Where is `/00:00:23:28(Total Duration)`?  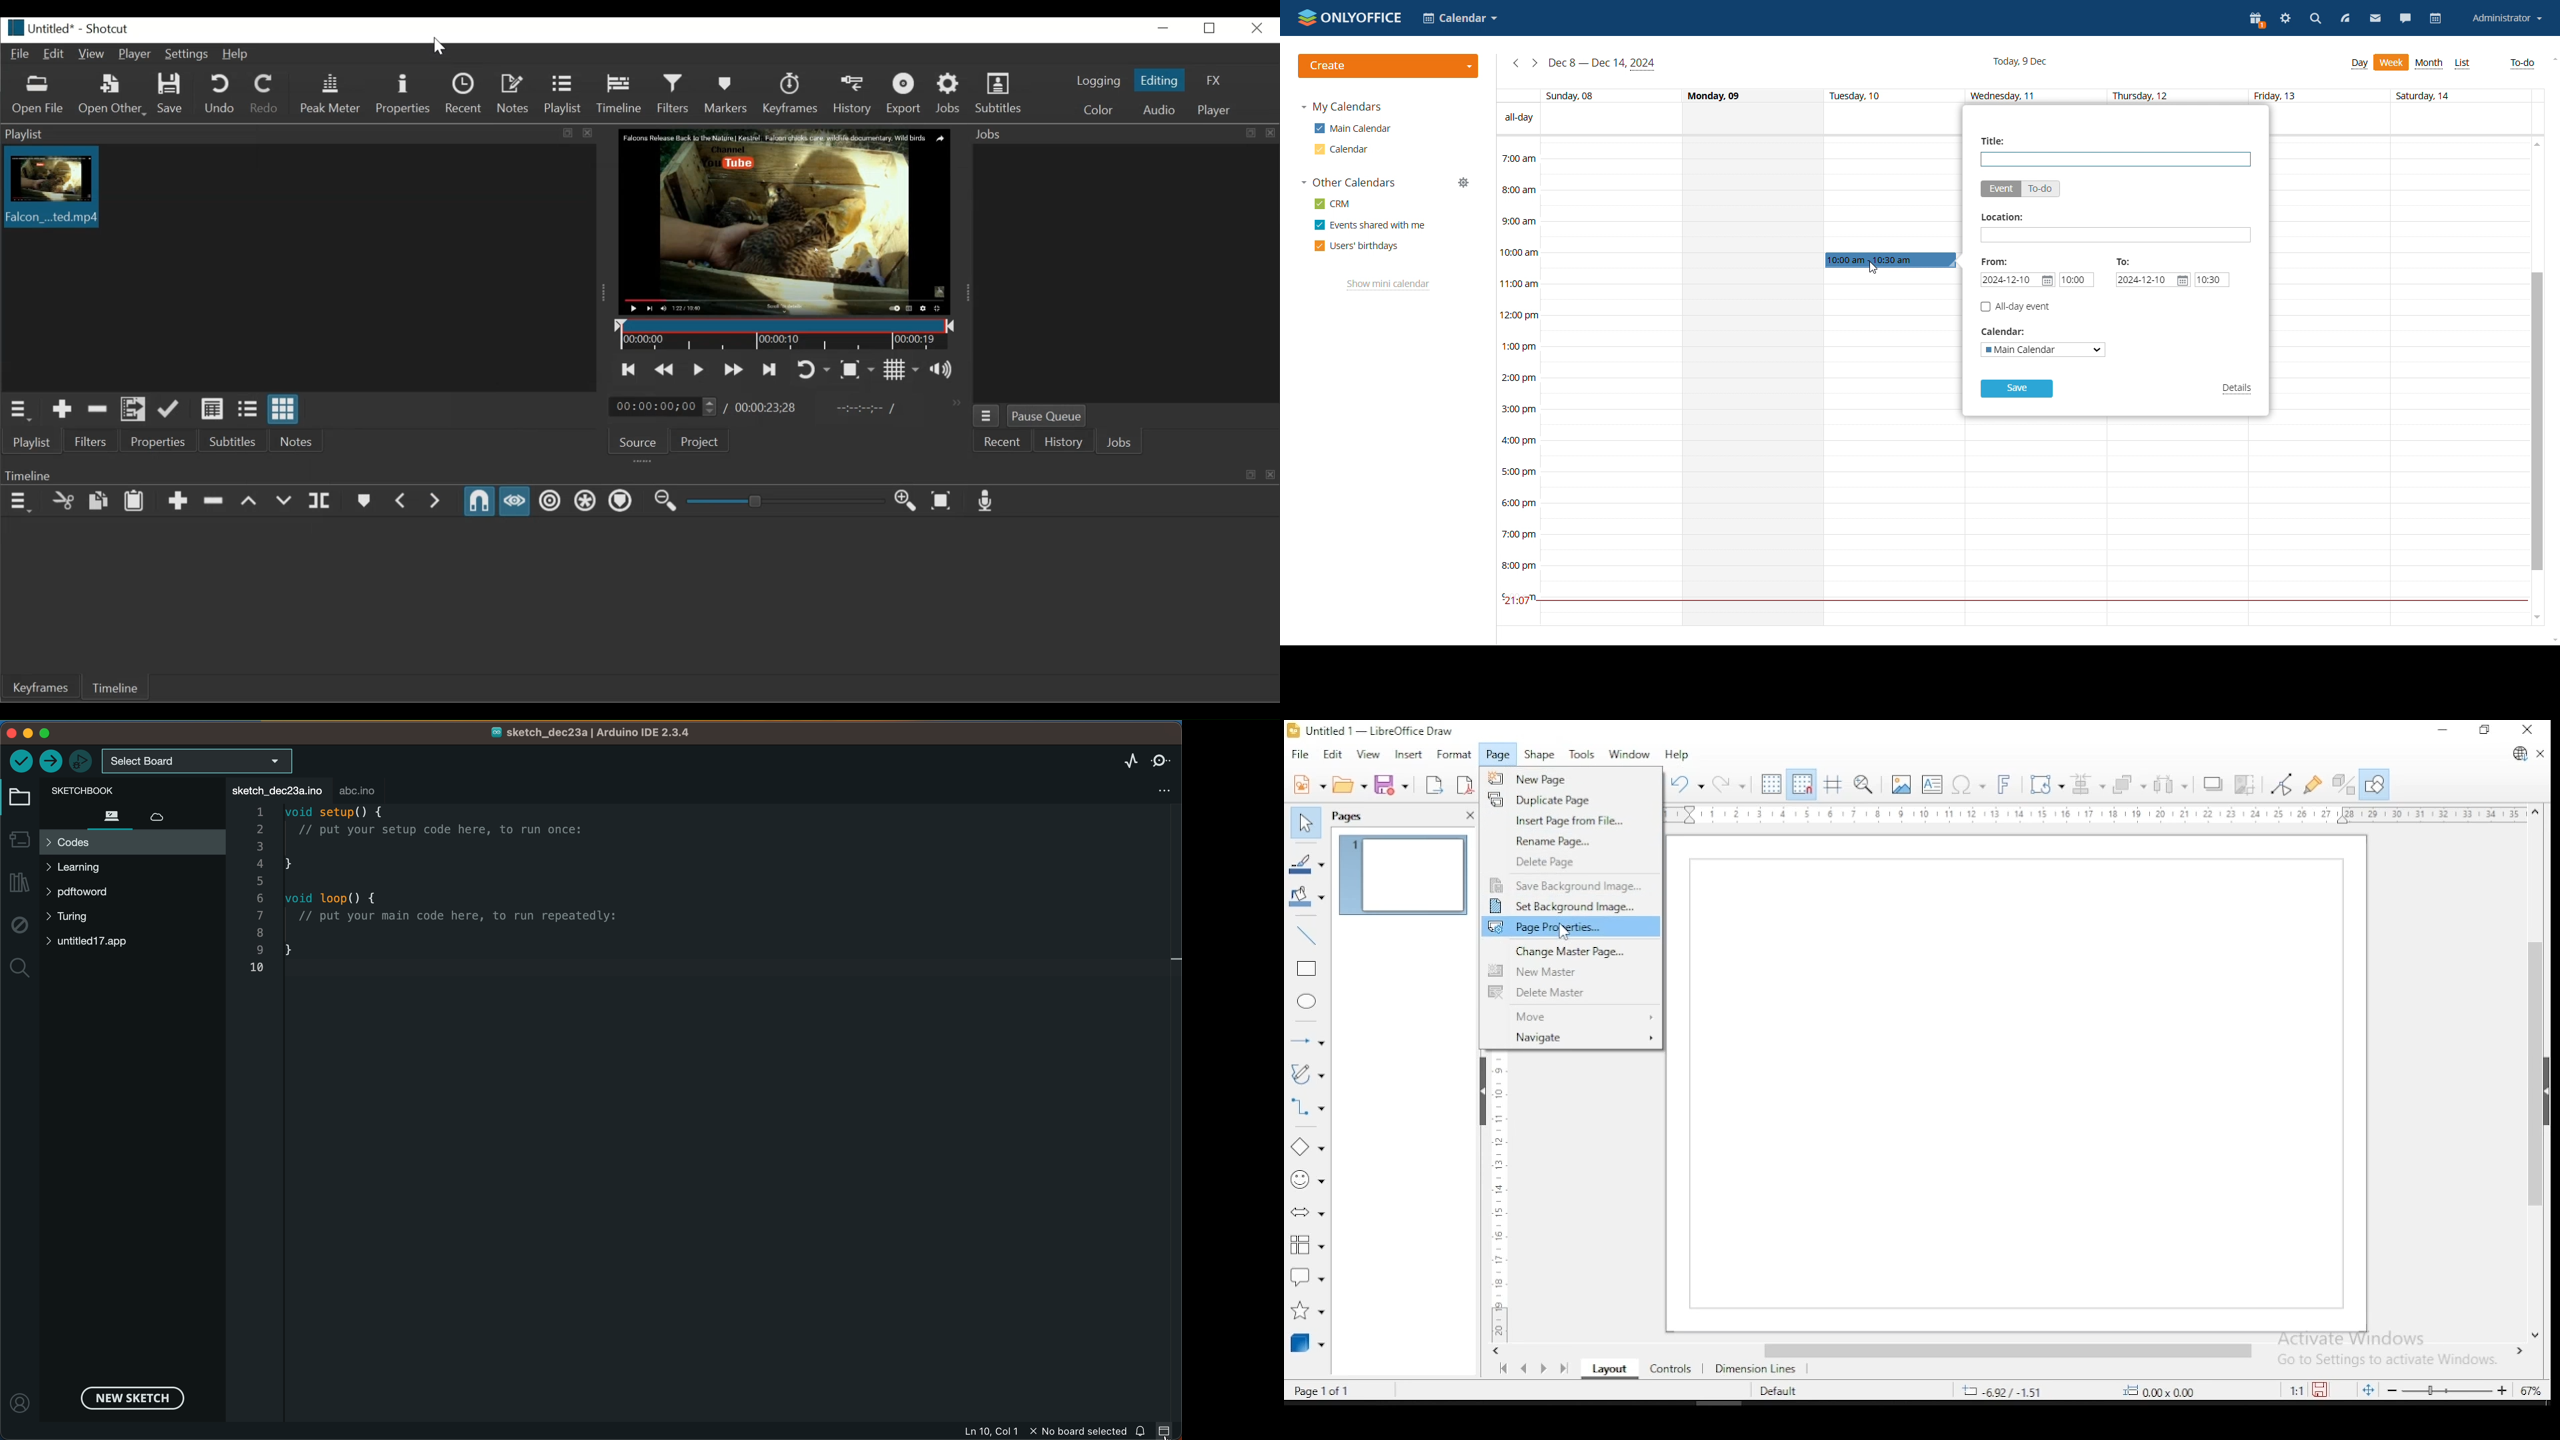 /00:00:23:28(Total Duration) is located at coordinates (763, 405).